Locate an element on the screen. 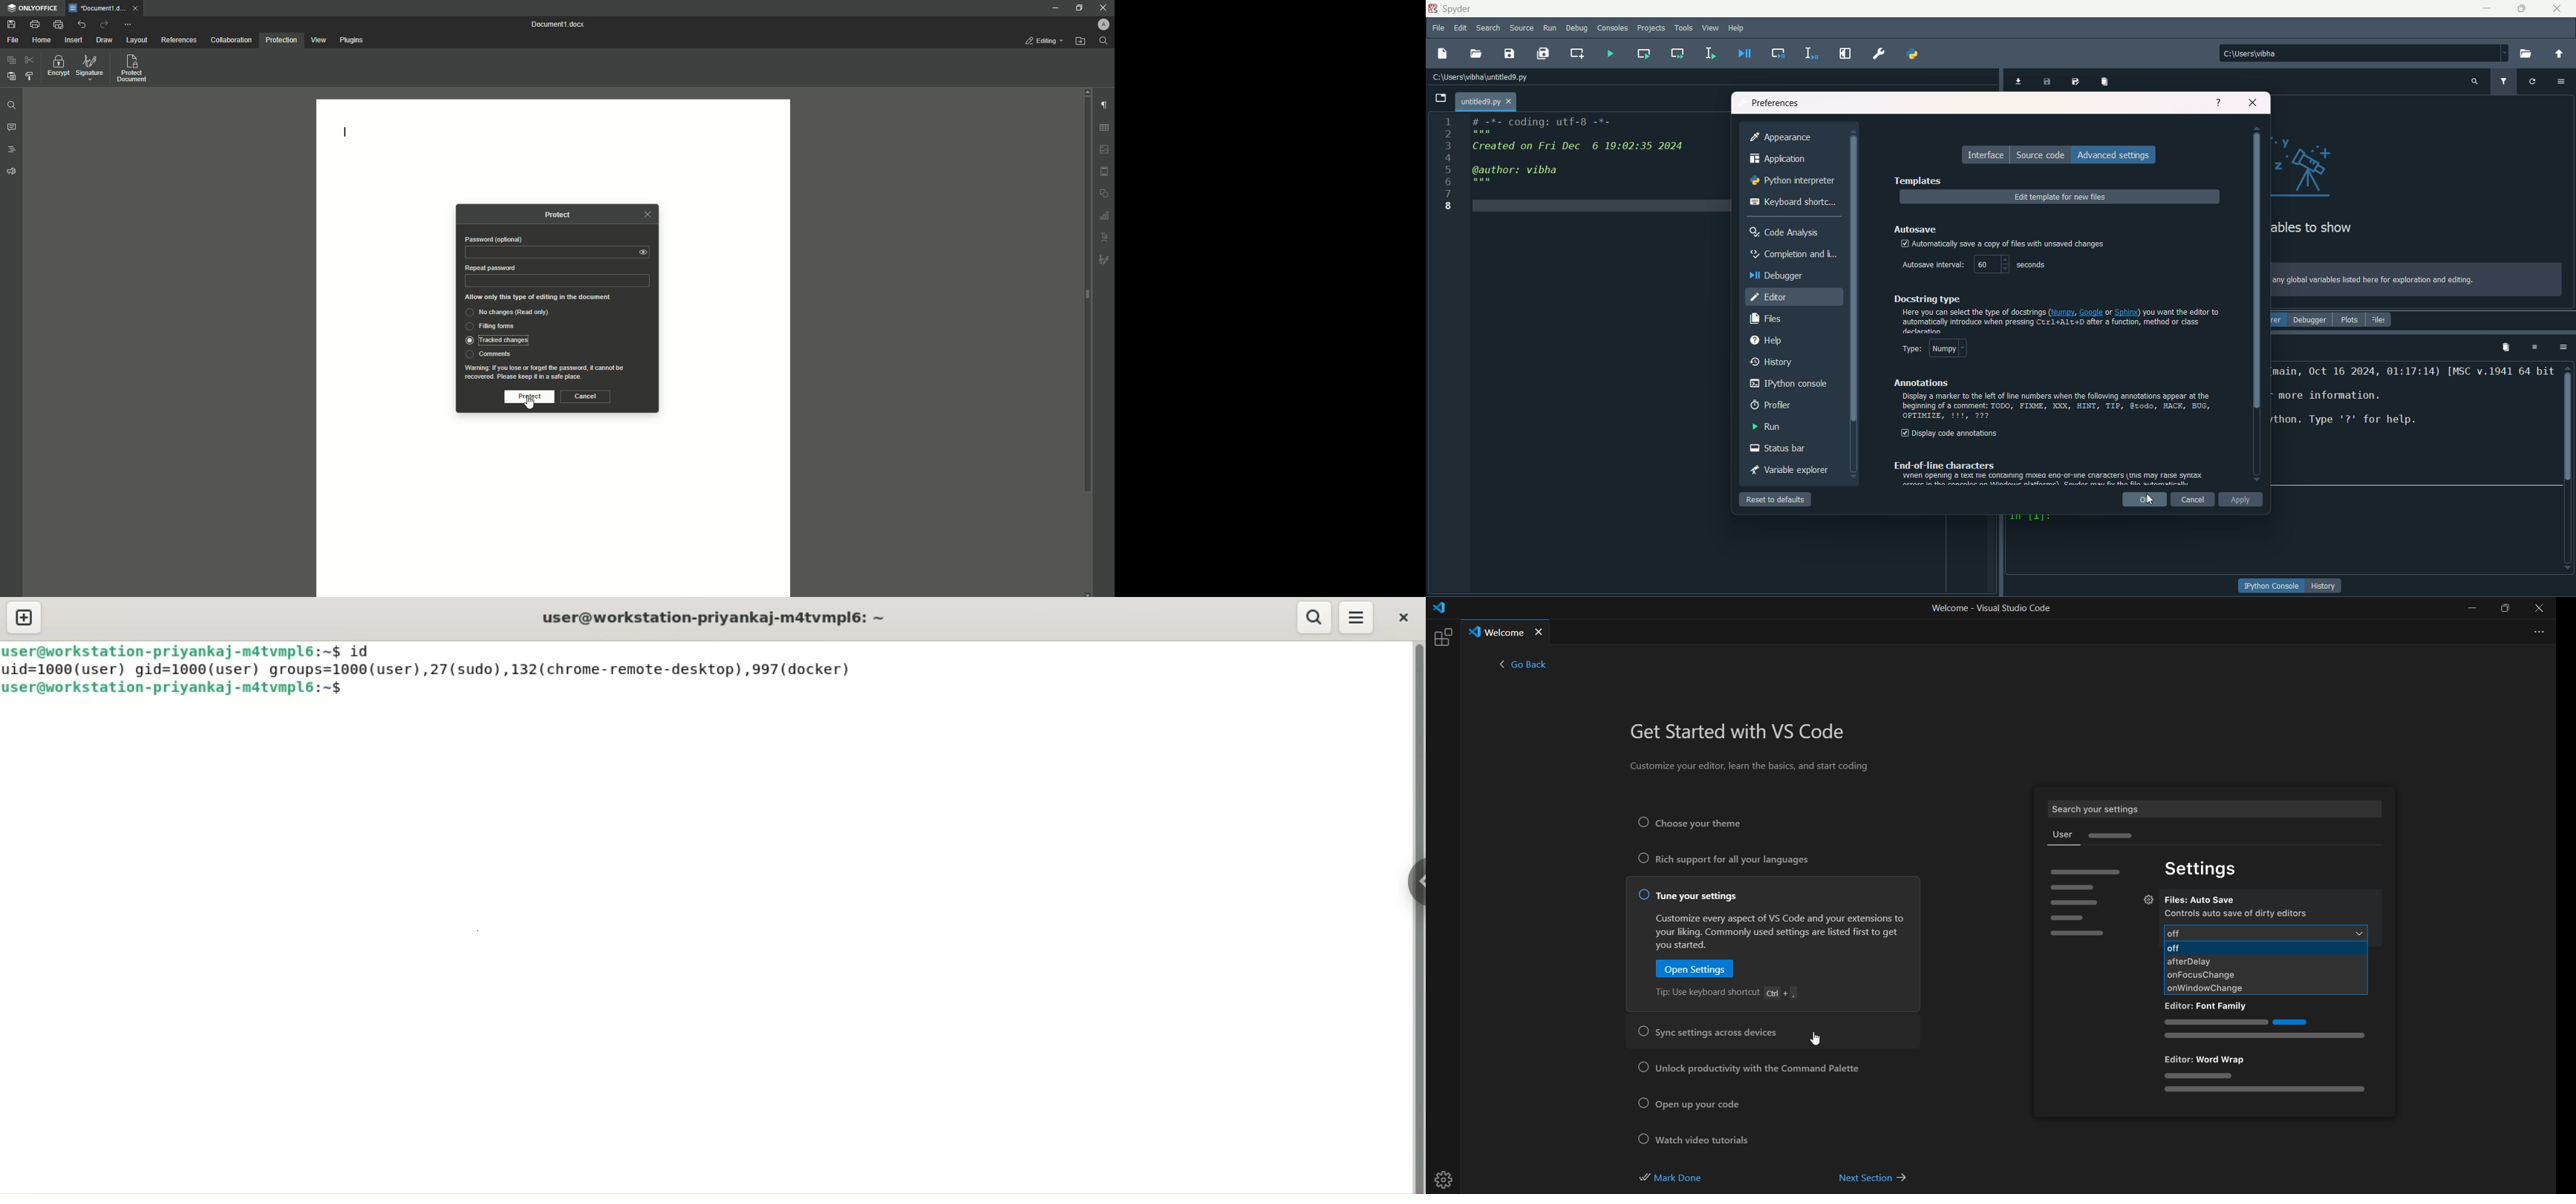  python interpreter is located at coordinates (1793, 181).